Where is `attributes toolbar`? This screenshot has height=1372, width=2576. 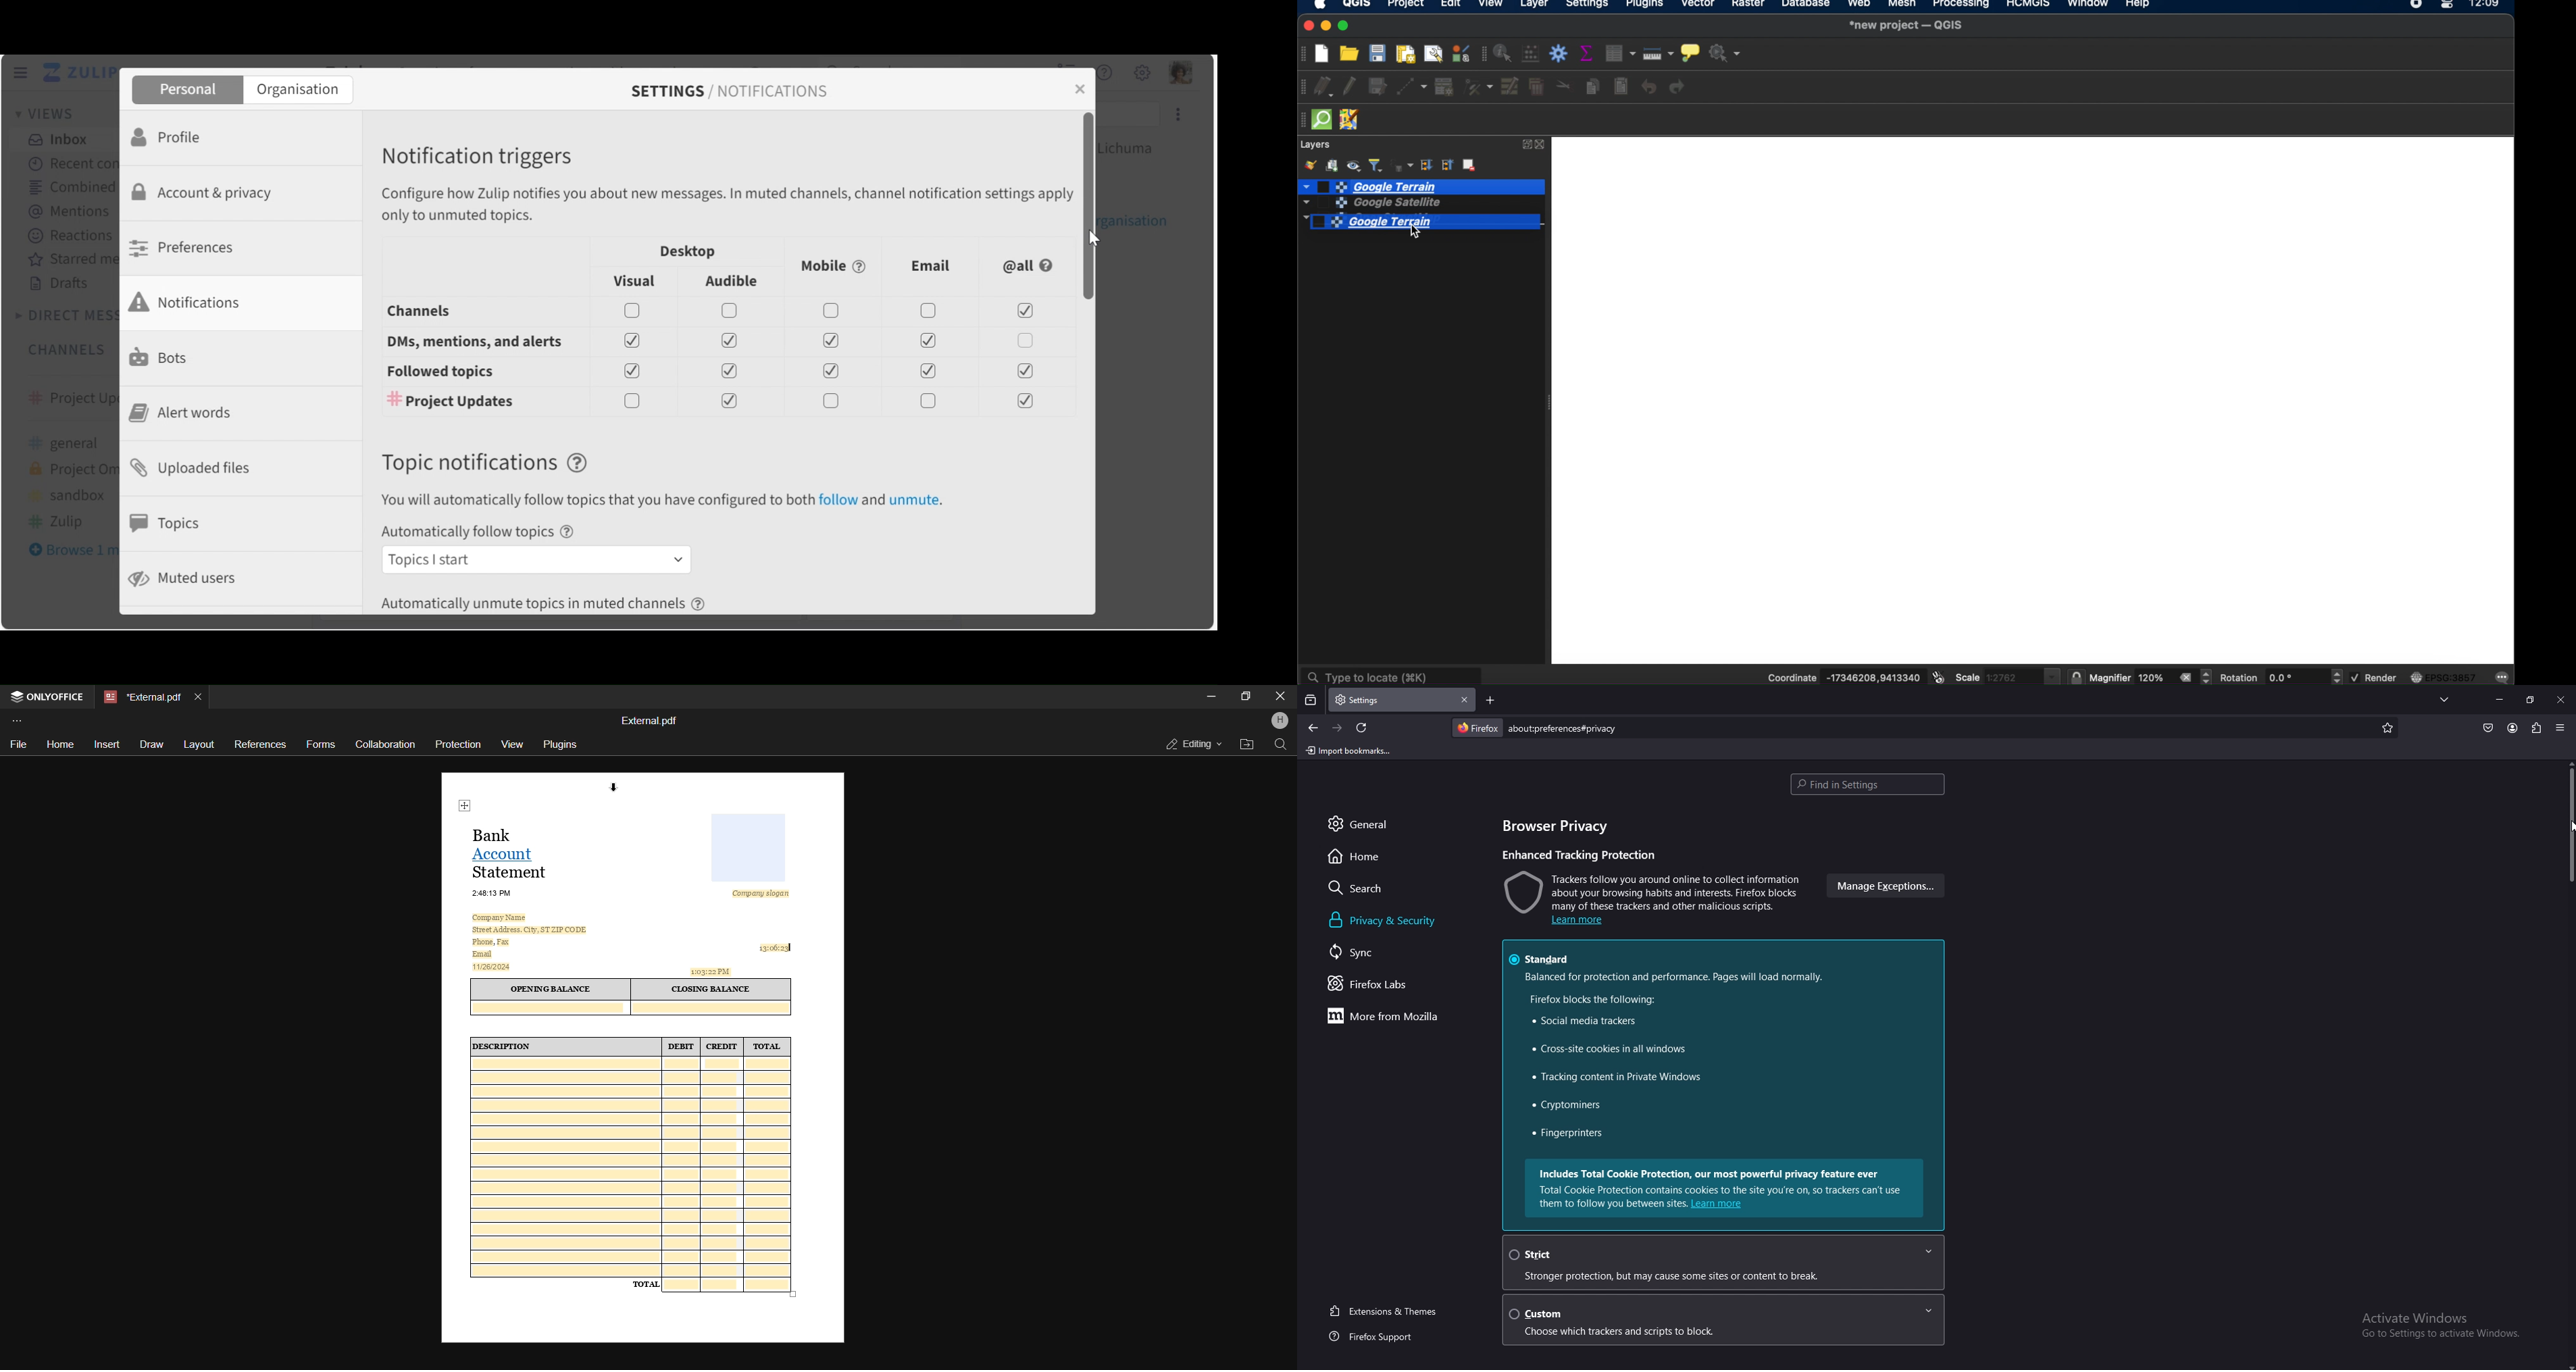 attributes toolbar is located at coordinates (1482, 55).